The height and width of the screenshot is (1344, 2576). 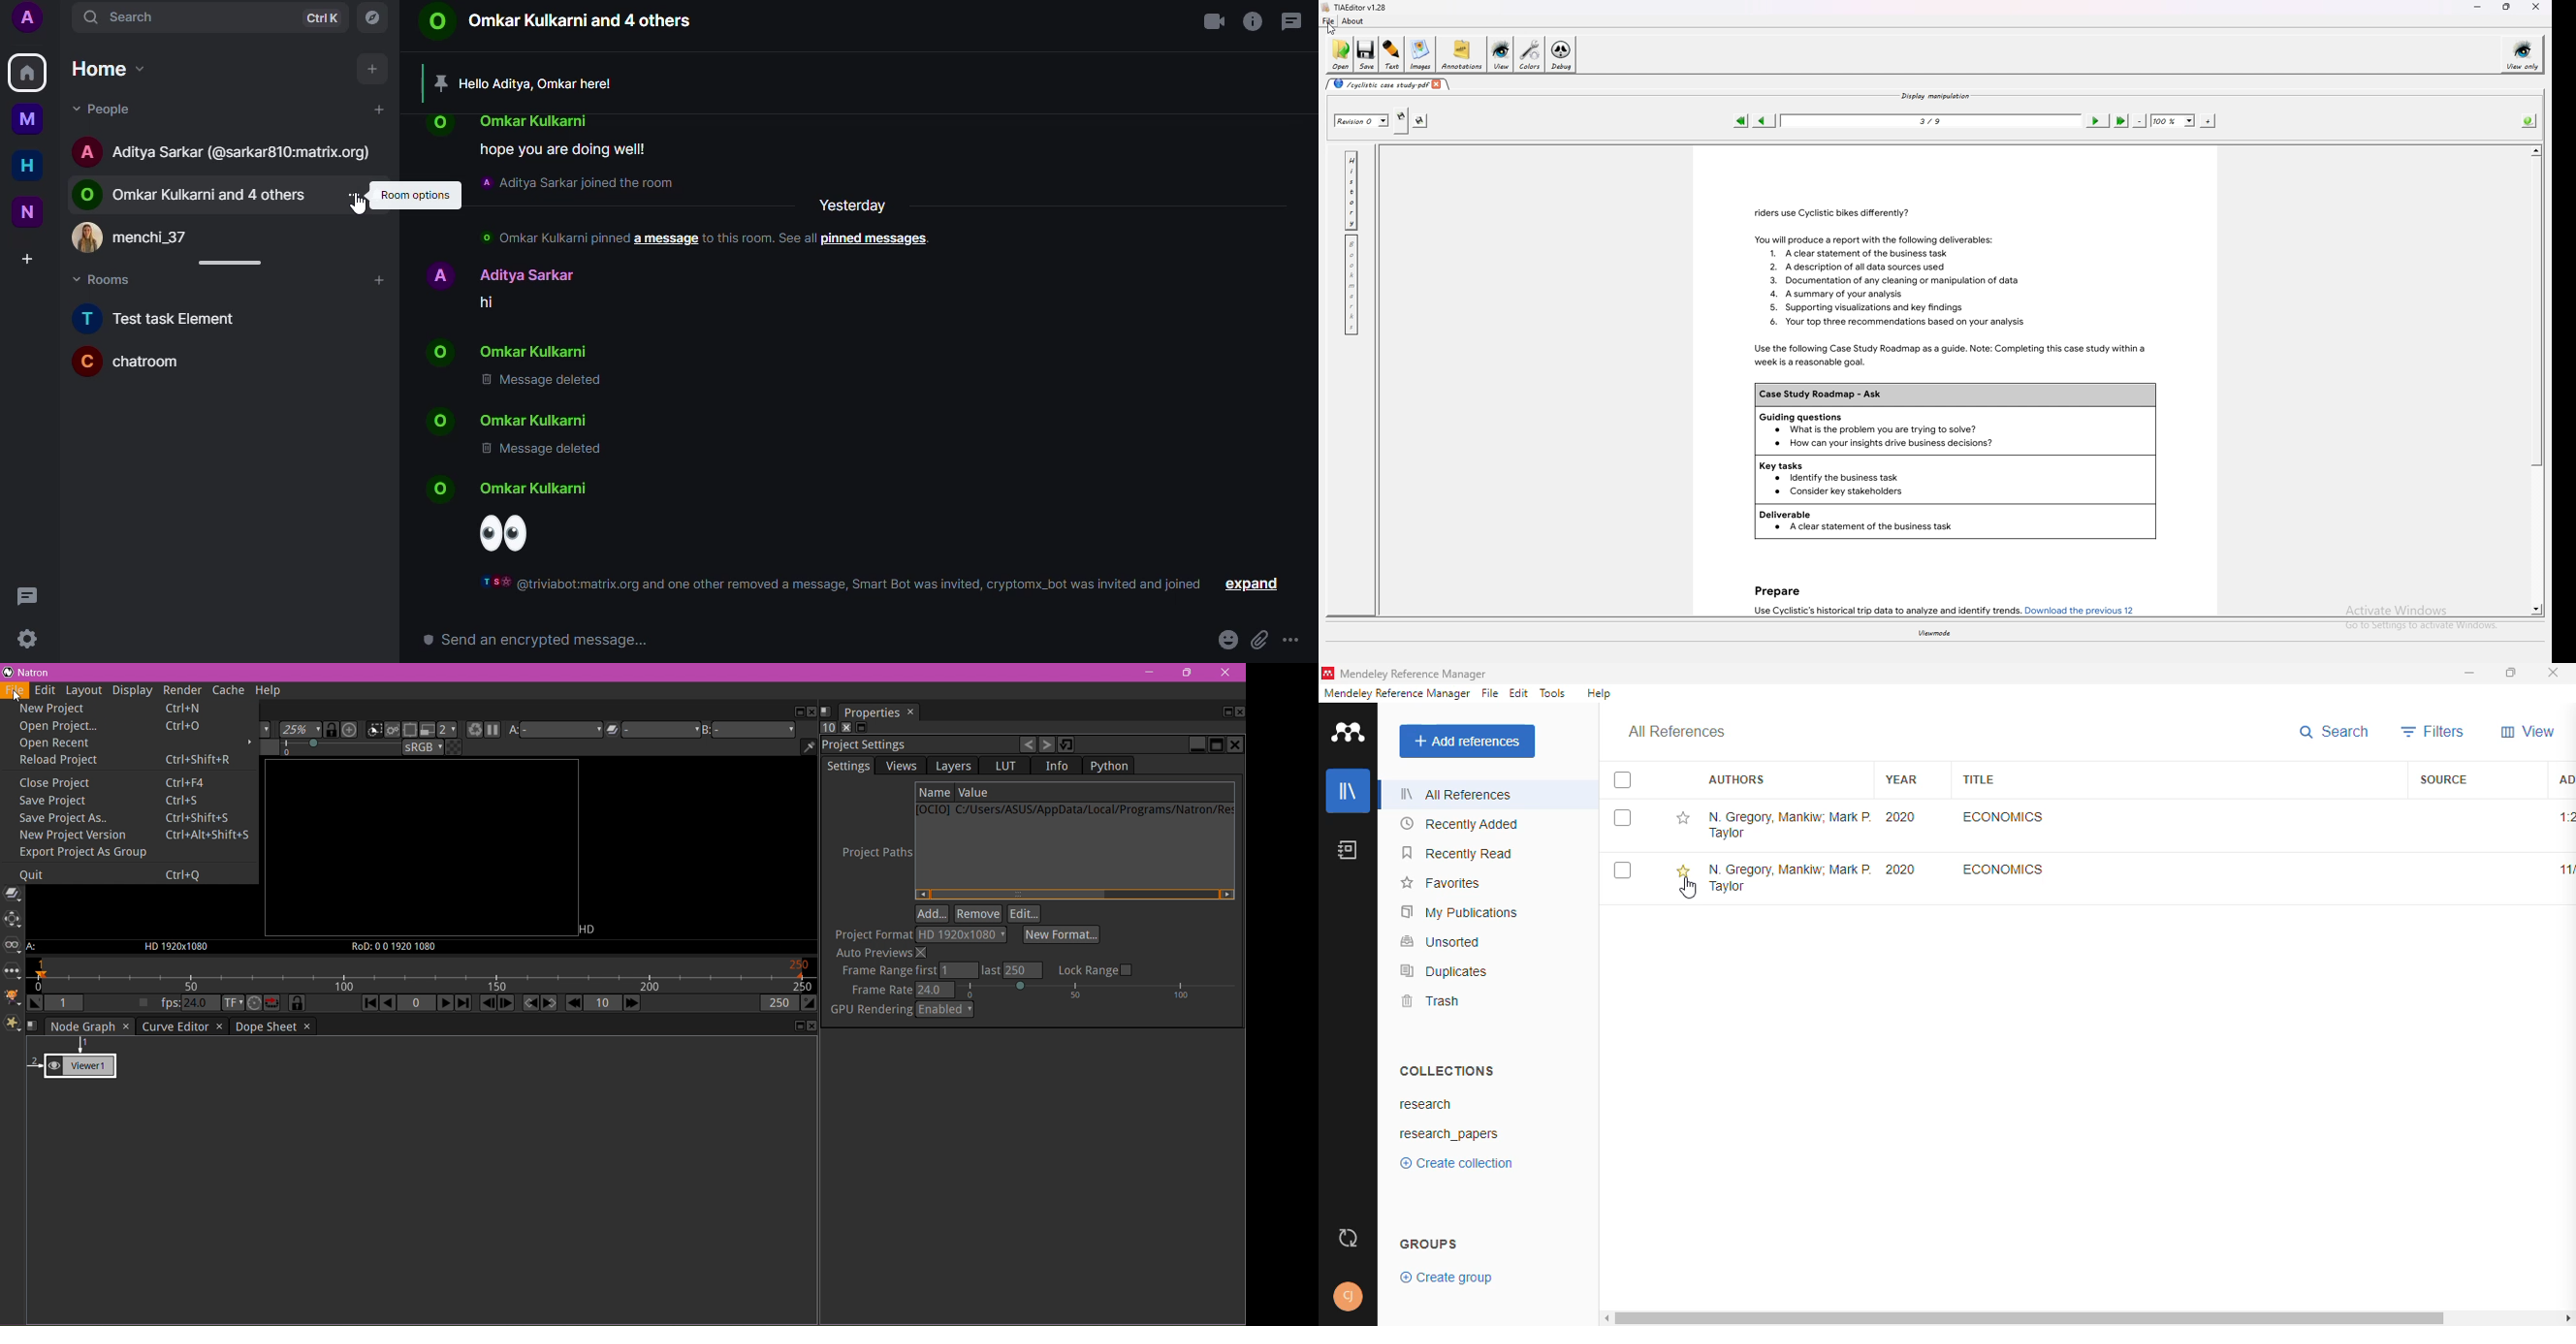 I want to click on create group, so click(x=1447, y=1278).